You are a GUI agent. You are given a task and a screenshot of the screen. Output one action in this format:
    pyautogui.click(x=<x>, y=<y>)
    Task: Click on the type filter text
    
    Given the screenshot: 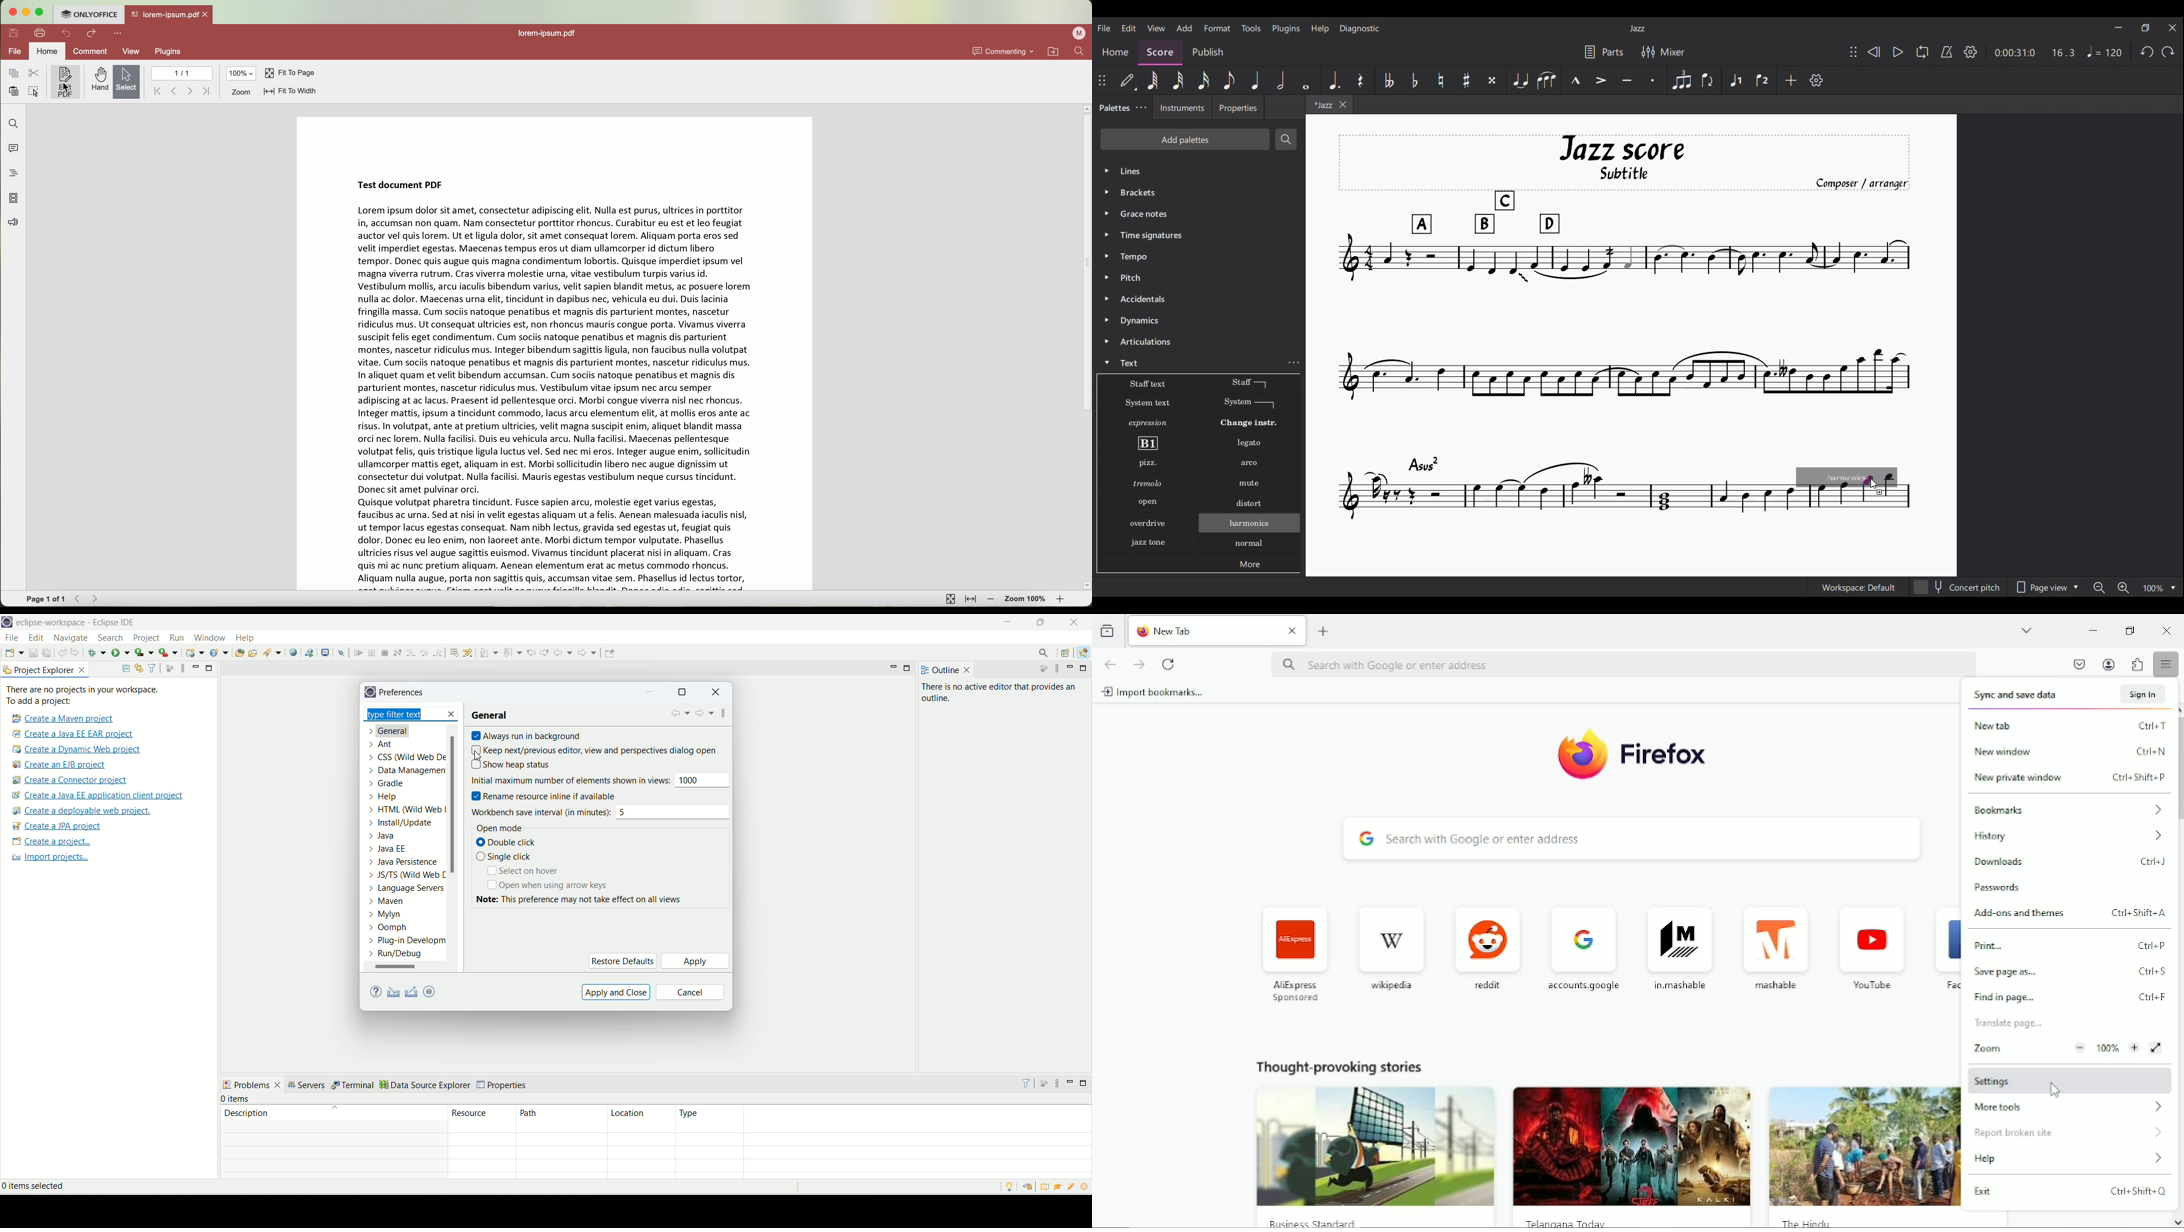 What is the action you would take?
    pyautogui.click(x=404, y=715)
    